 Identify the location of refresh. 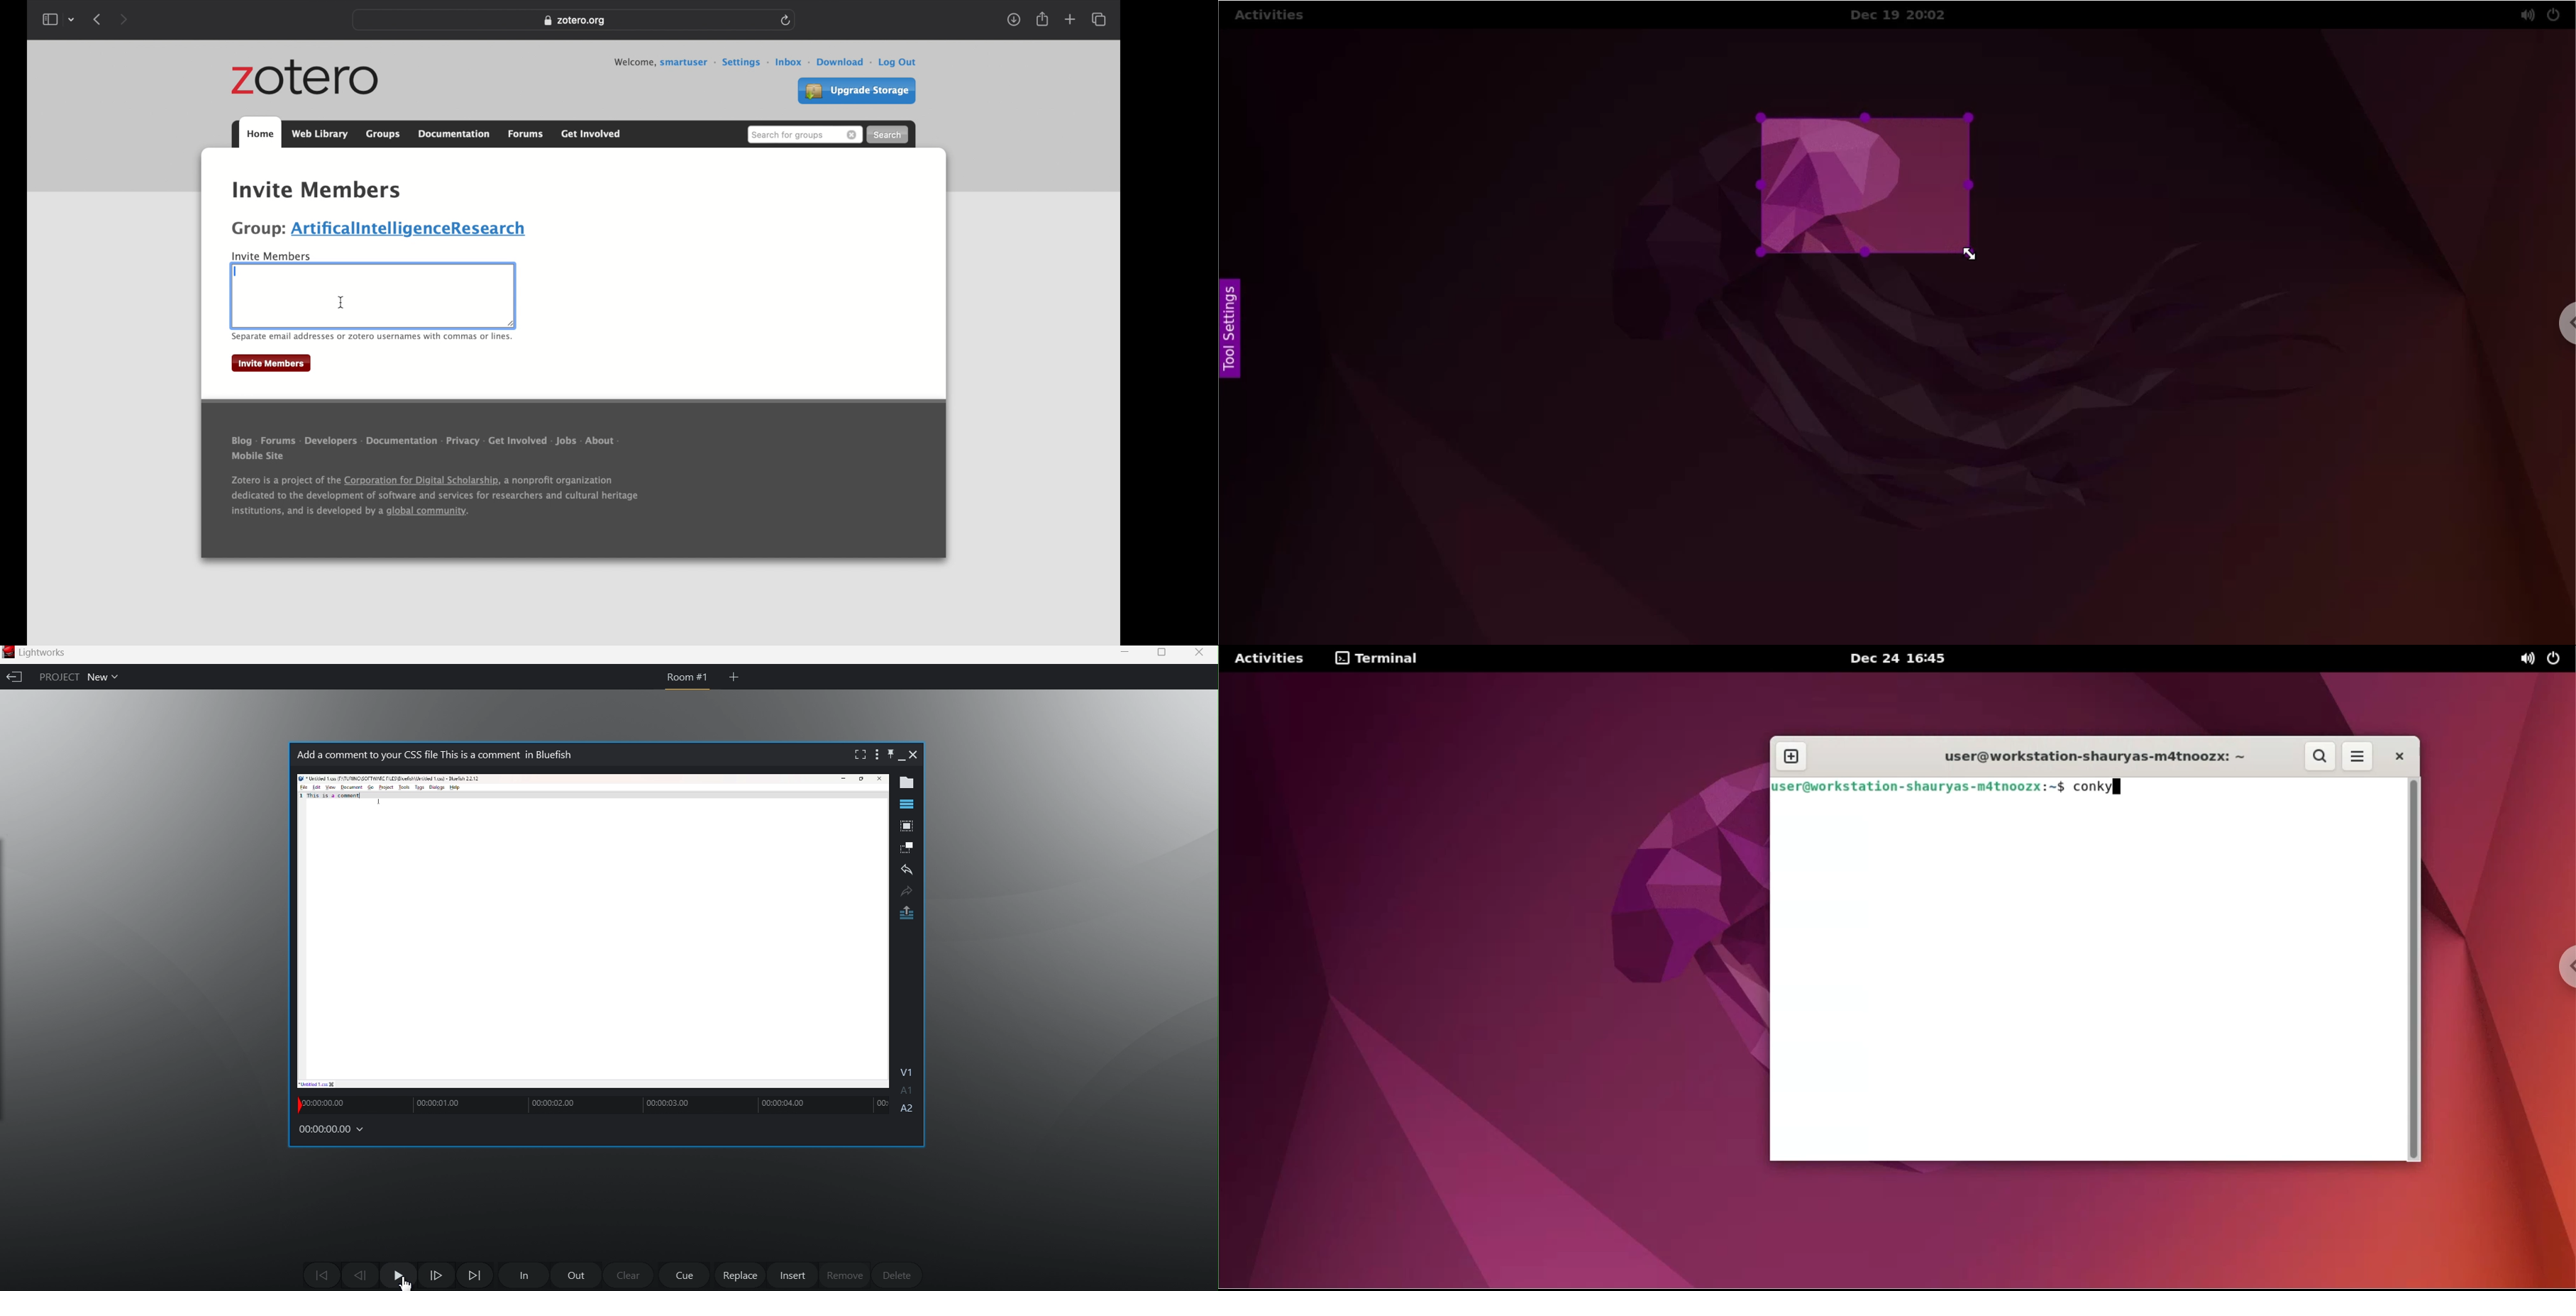
(788, 20).